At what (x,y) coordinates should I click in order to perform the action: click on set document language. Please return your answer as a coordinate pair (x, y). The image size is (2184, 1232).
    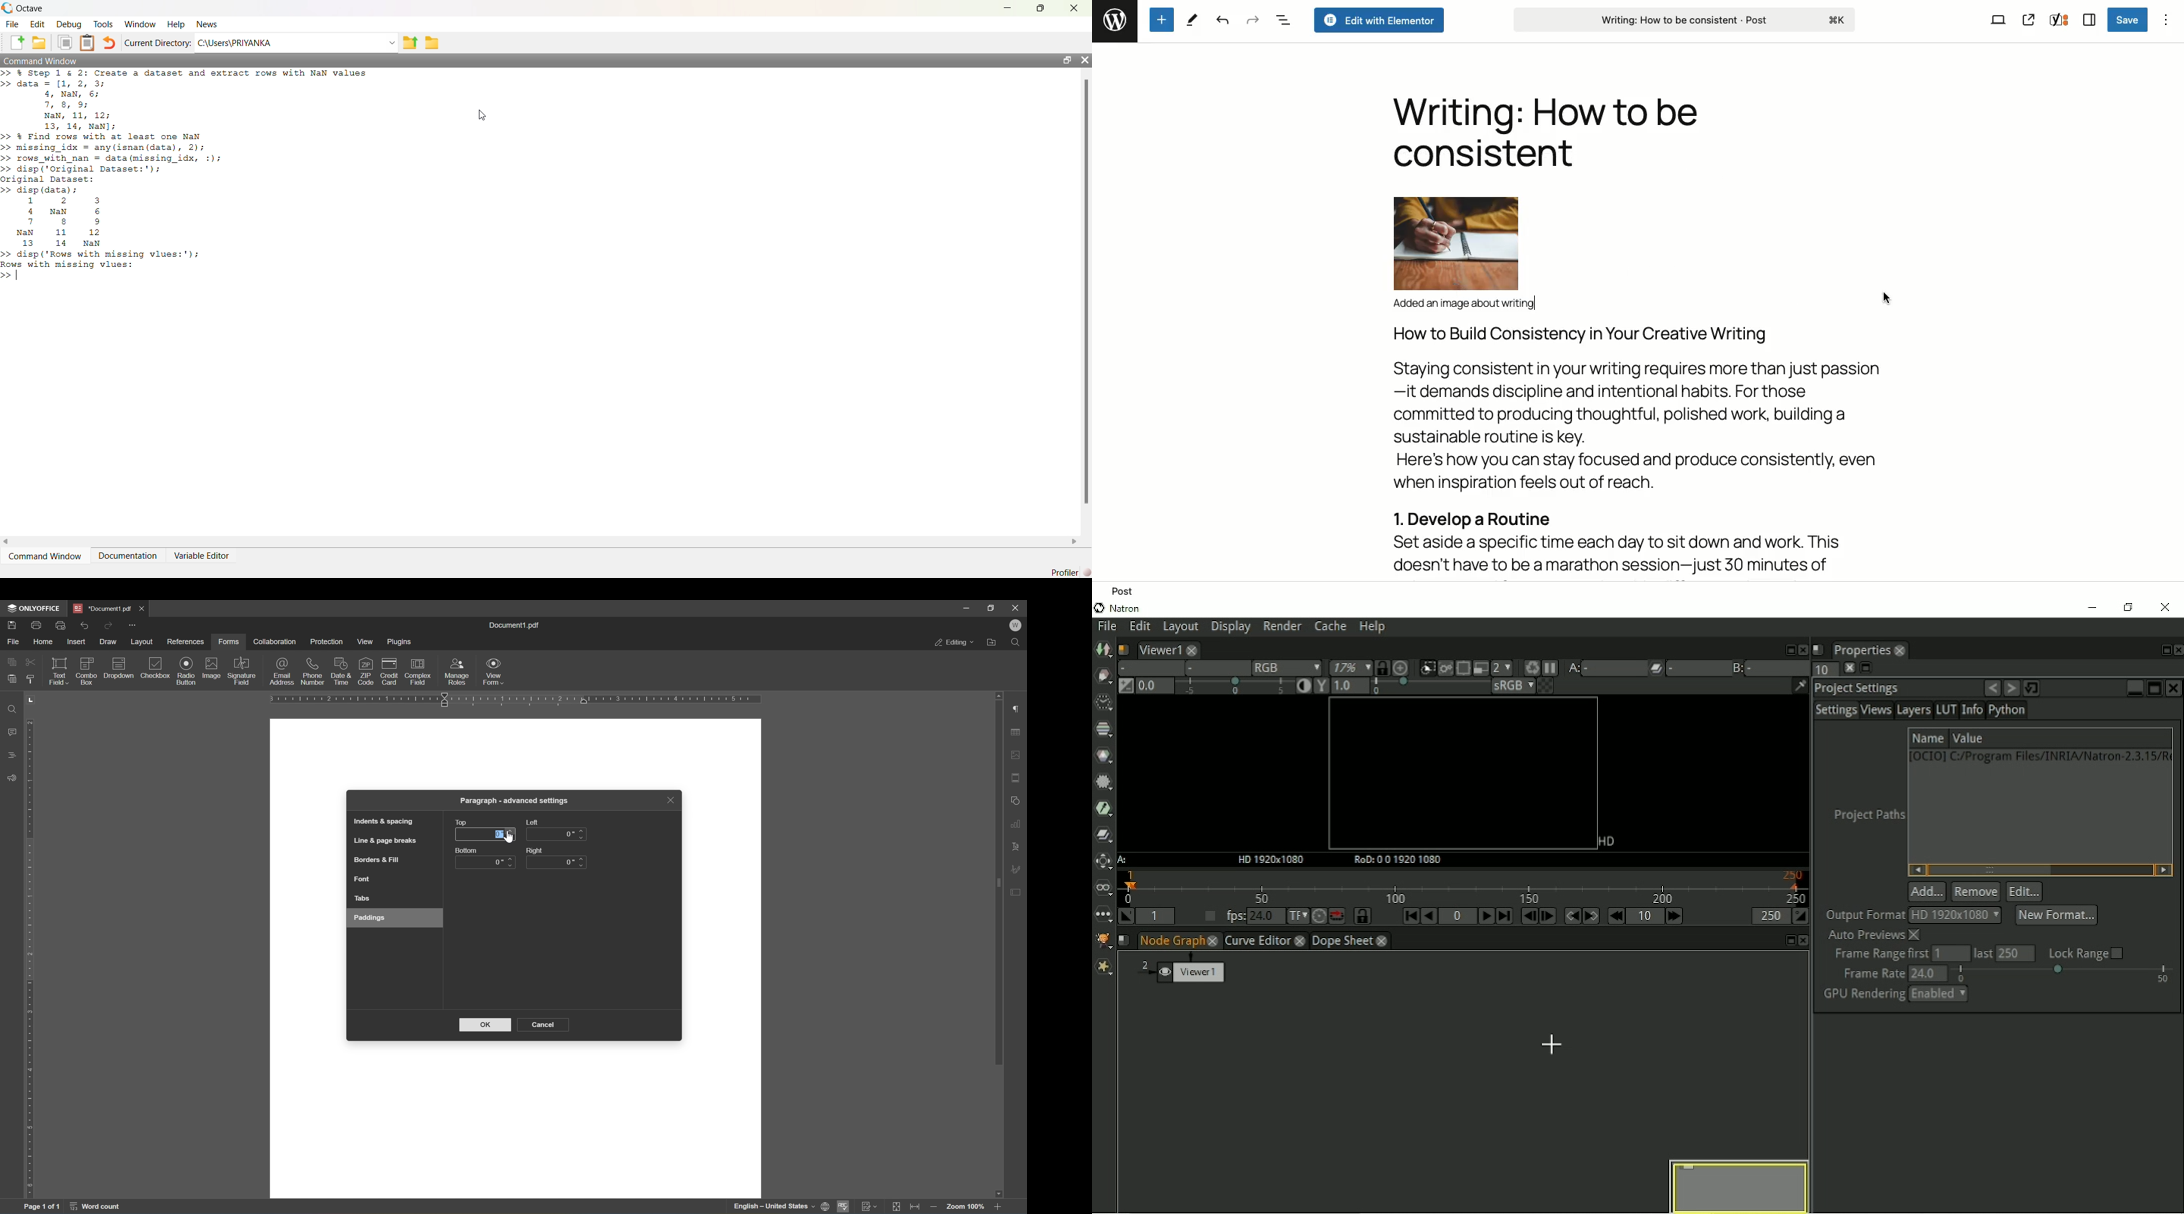
    Looking at the image, I should click on (779, 1206).